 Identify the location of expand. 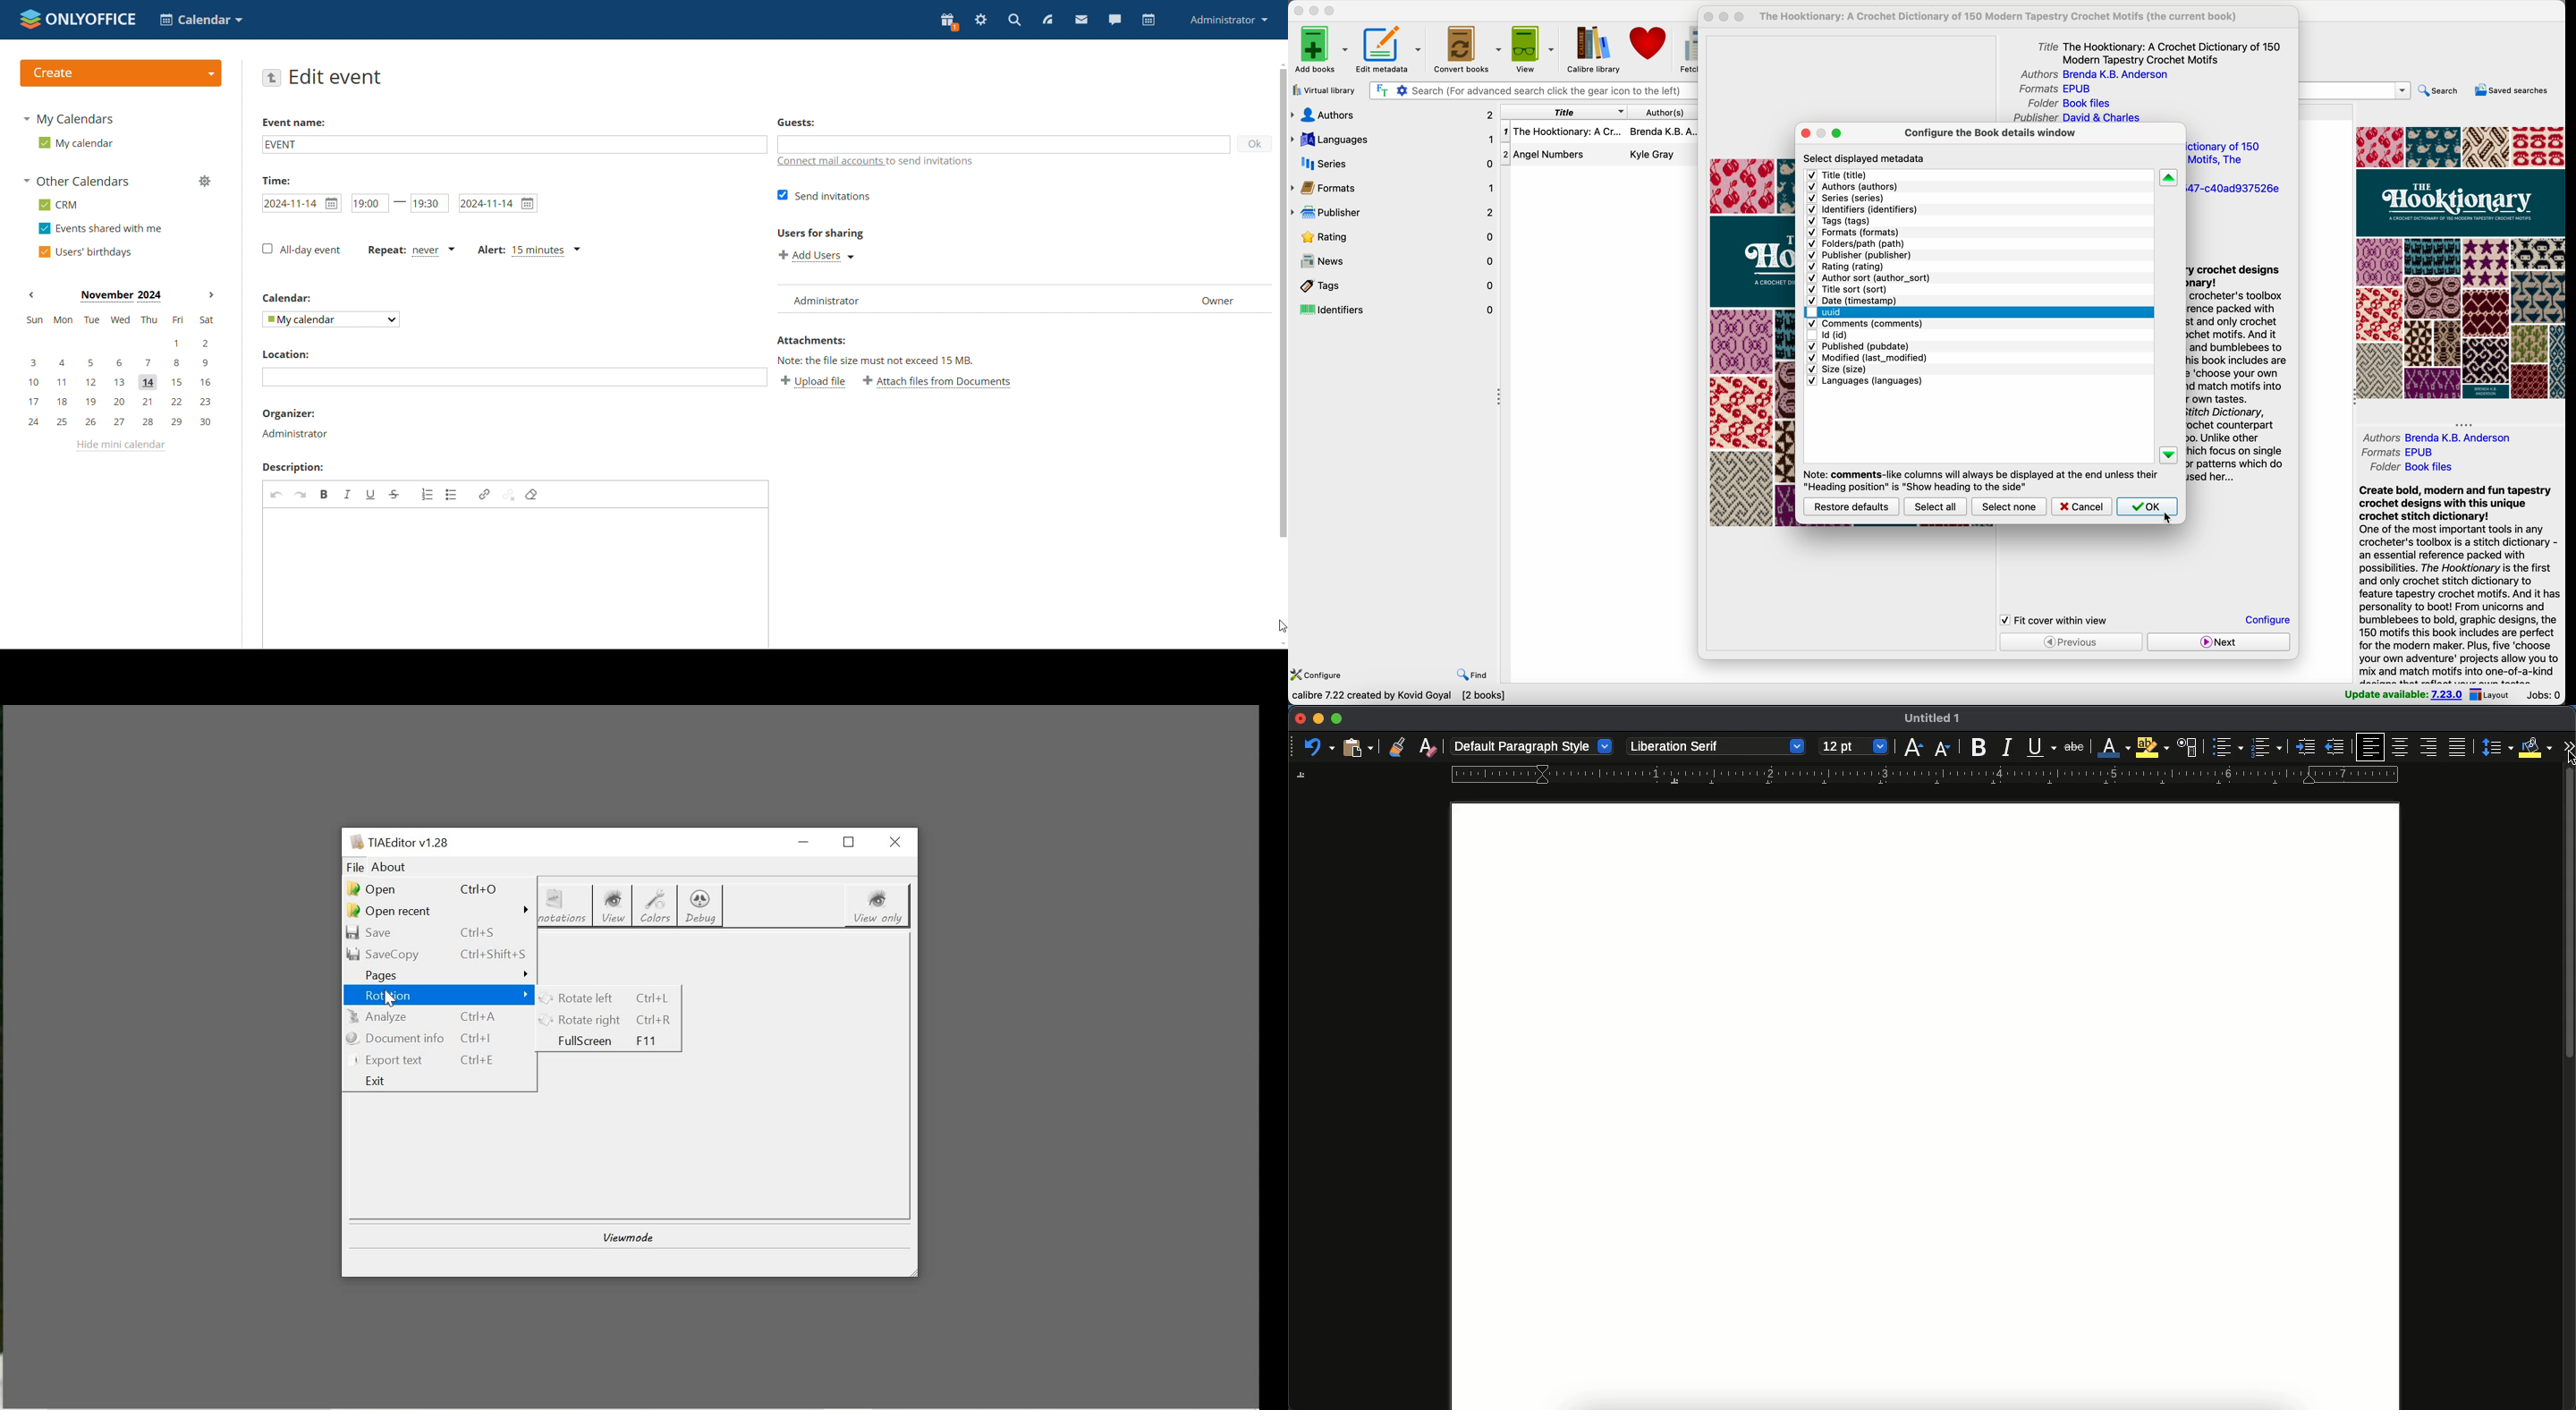
(2568, 745).